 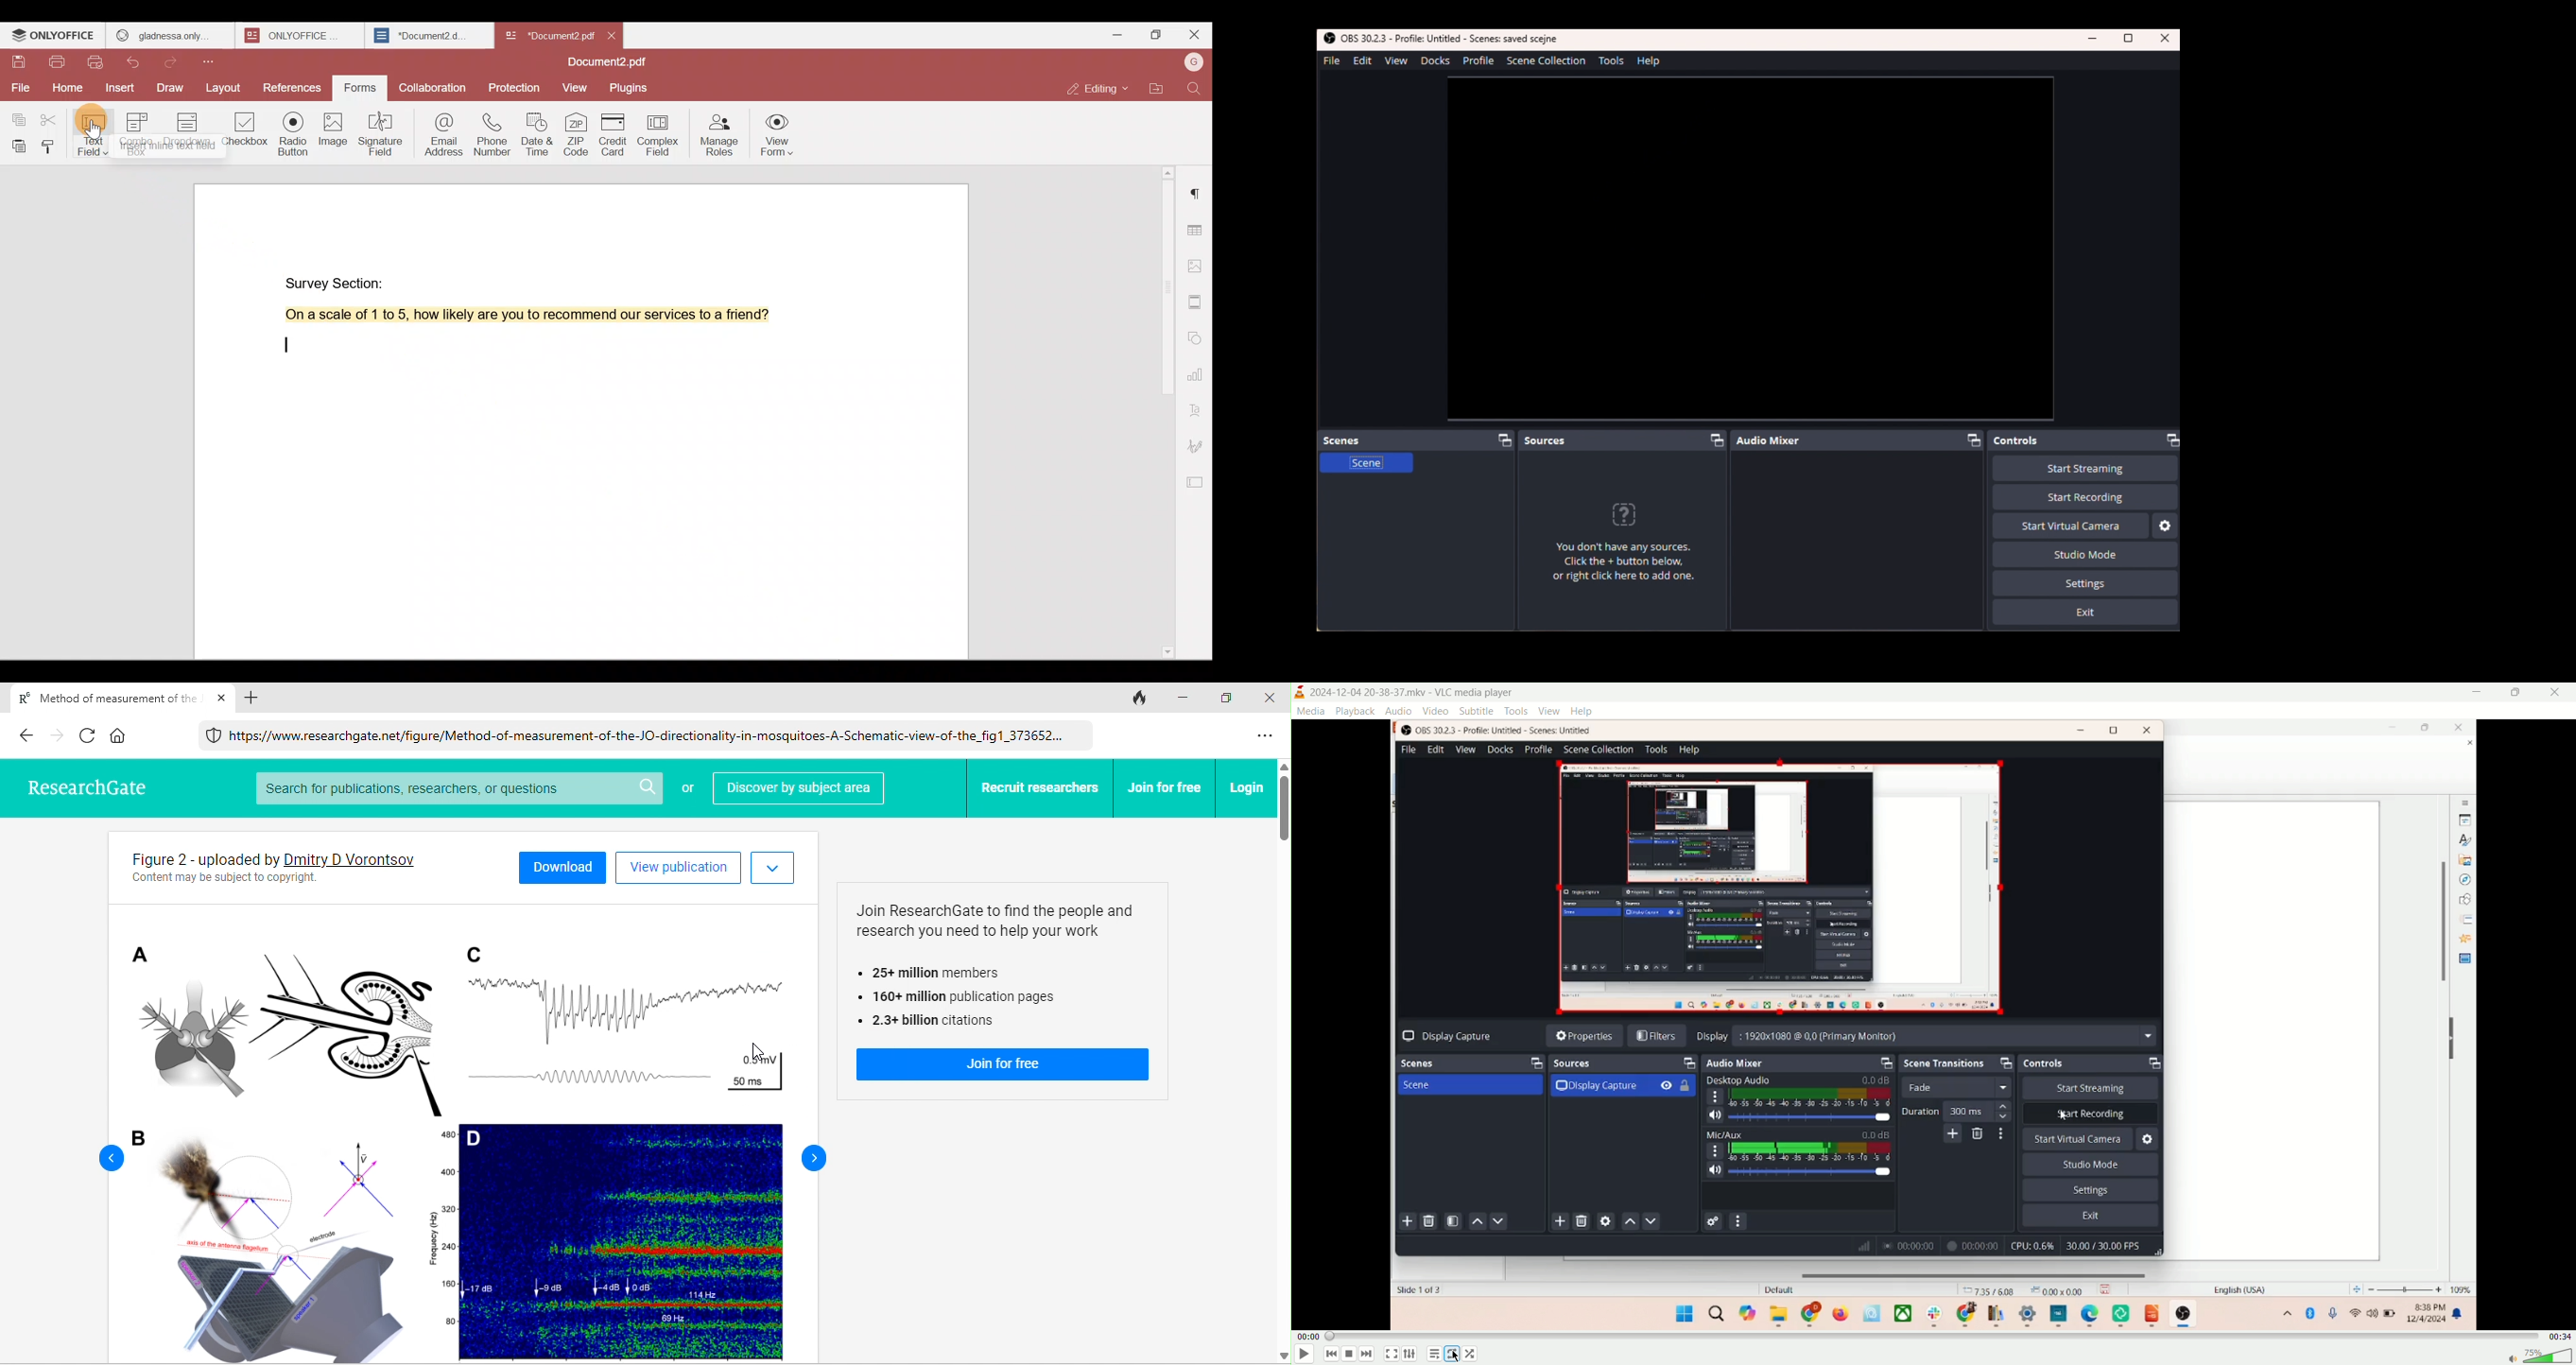 I want to click on forward, so click(x=59, y=735).